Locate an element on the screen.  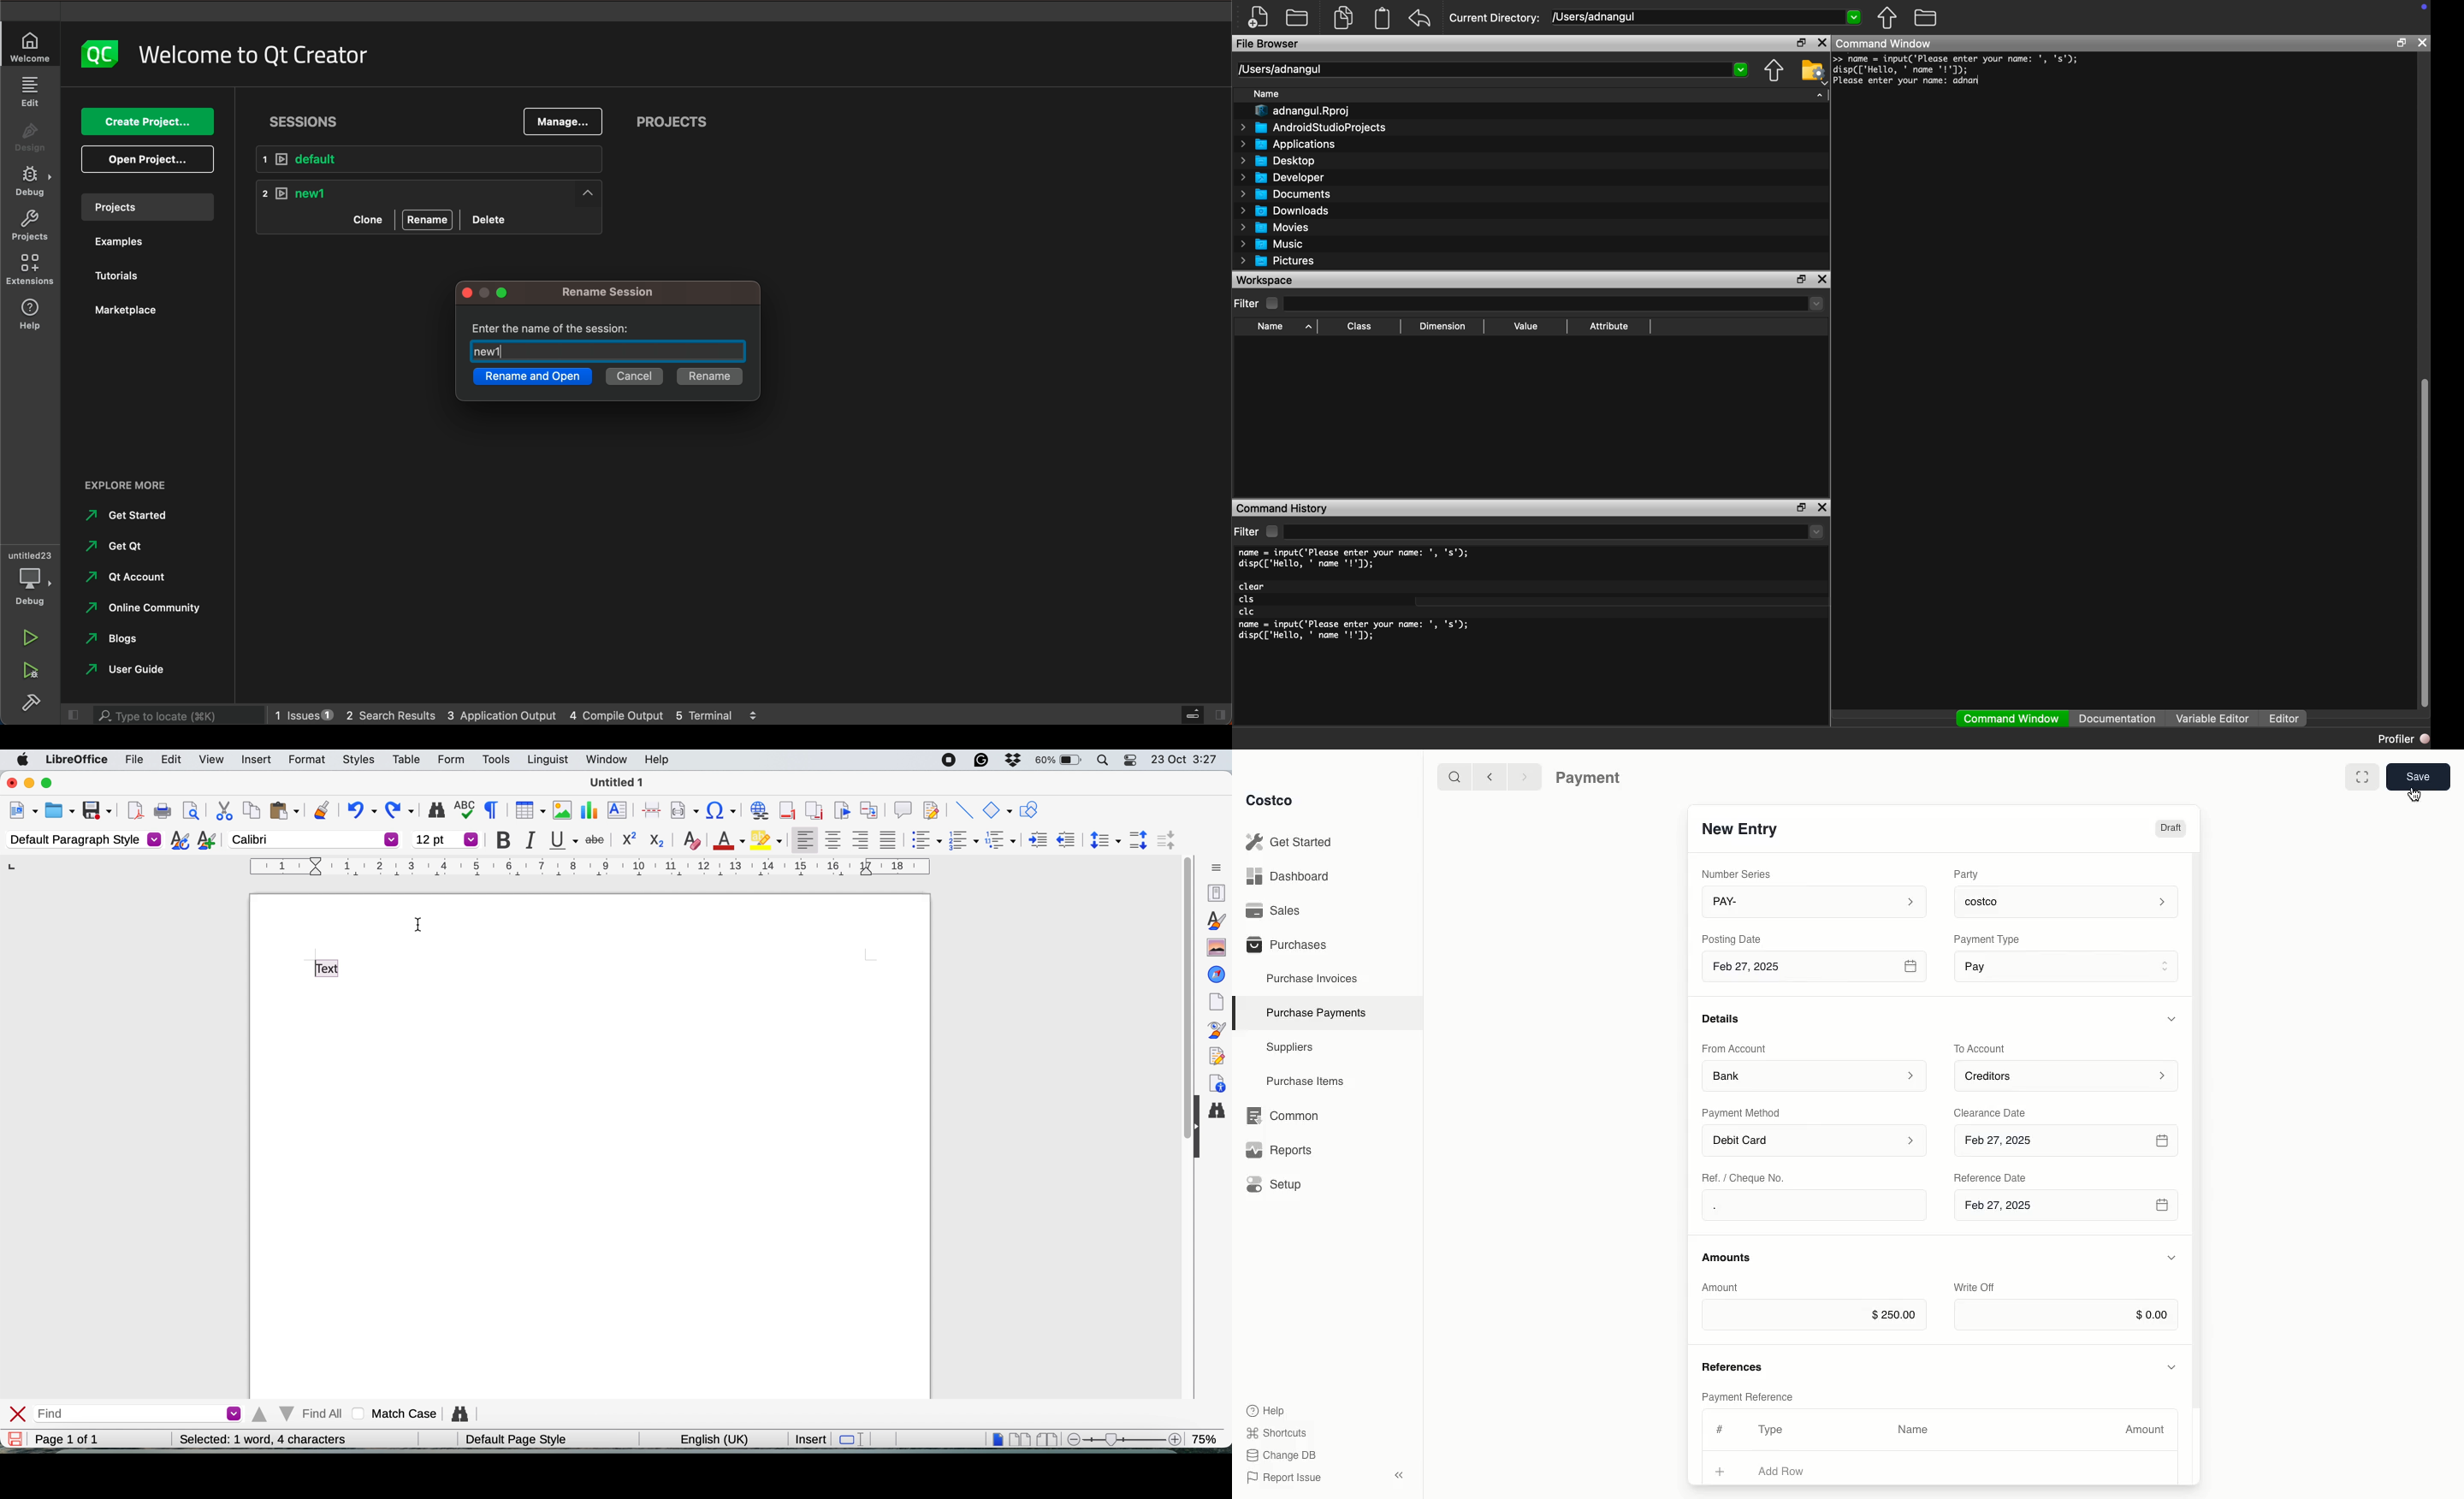
cursor is located at coordinates (420, 922).